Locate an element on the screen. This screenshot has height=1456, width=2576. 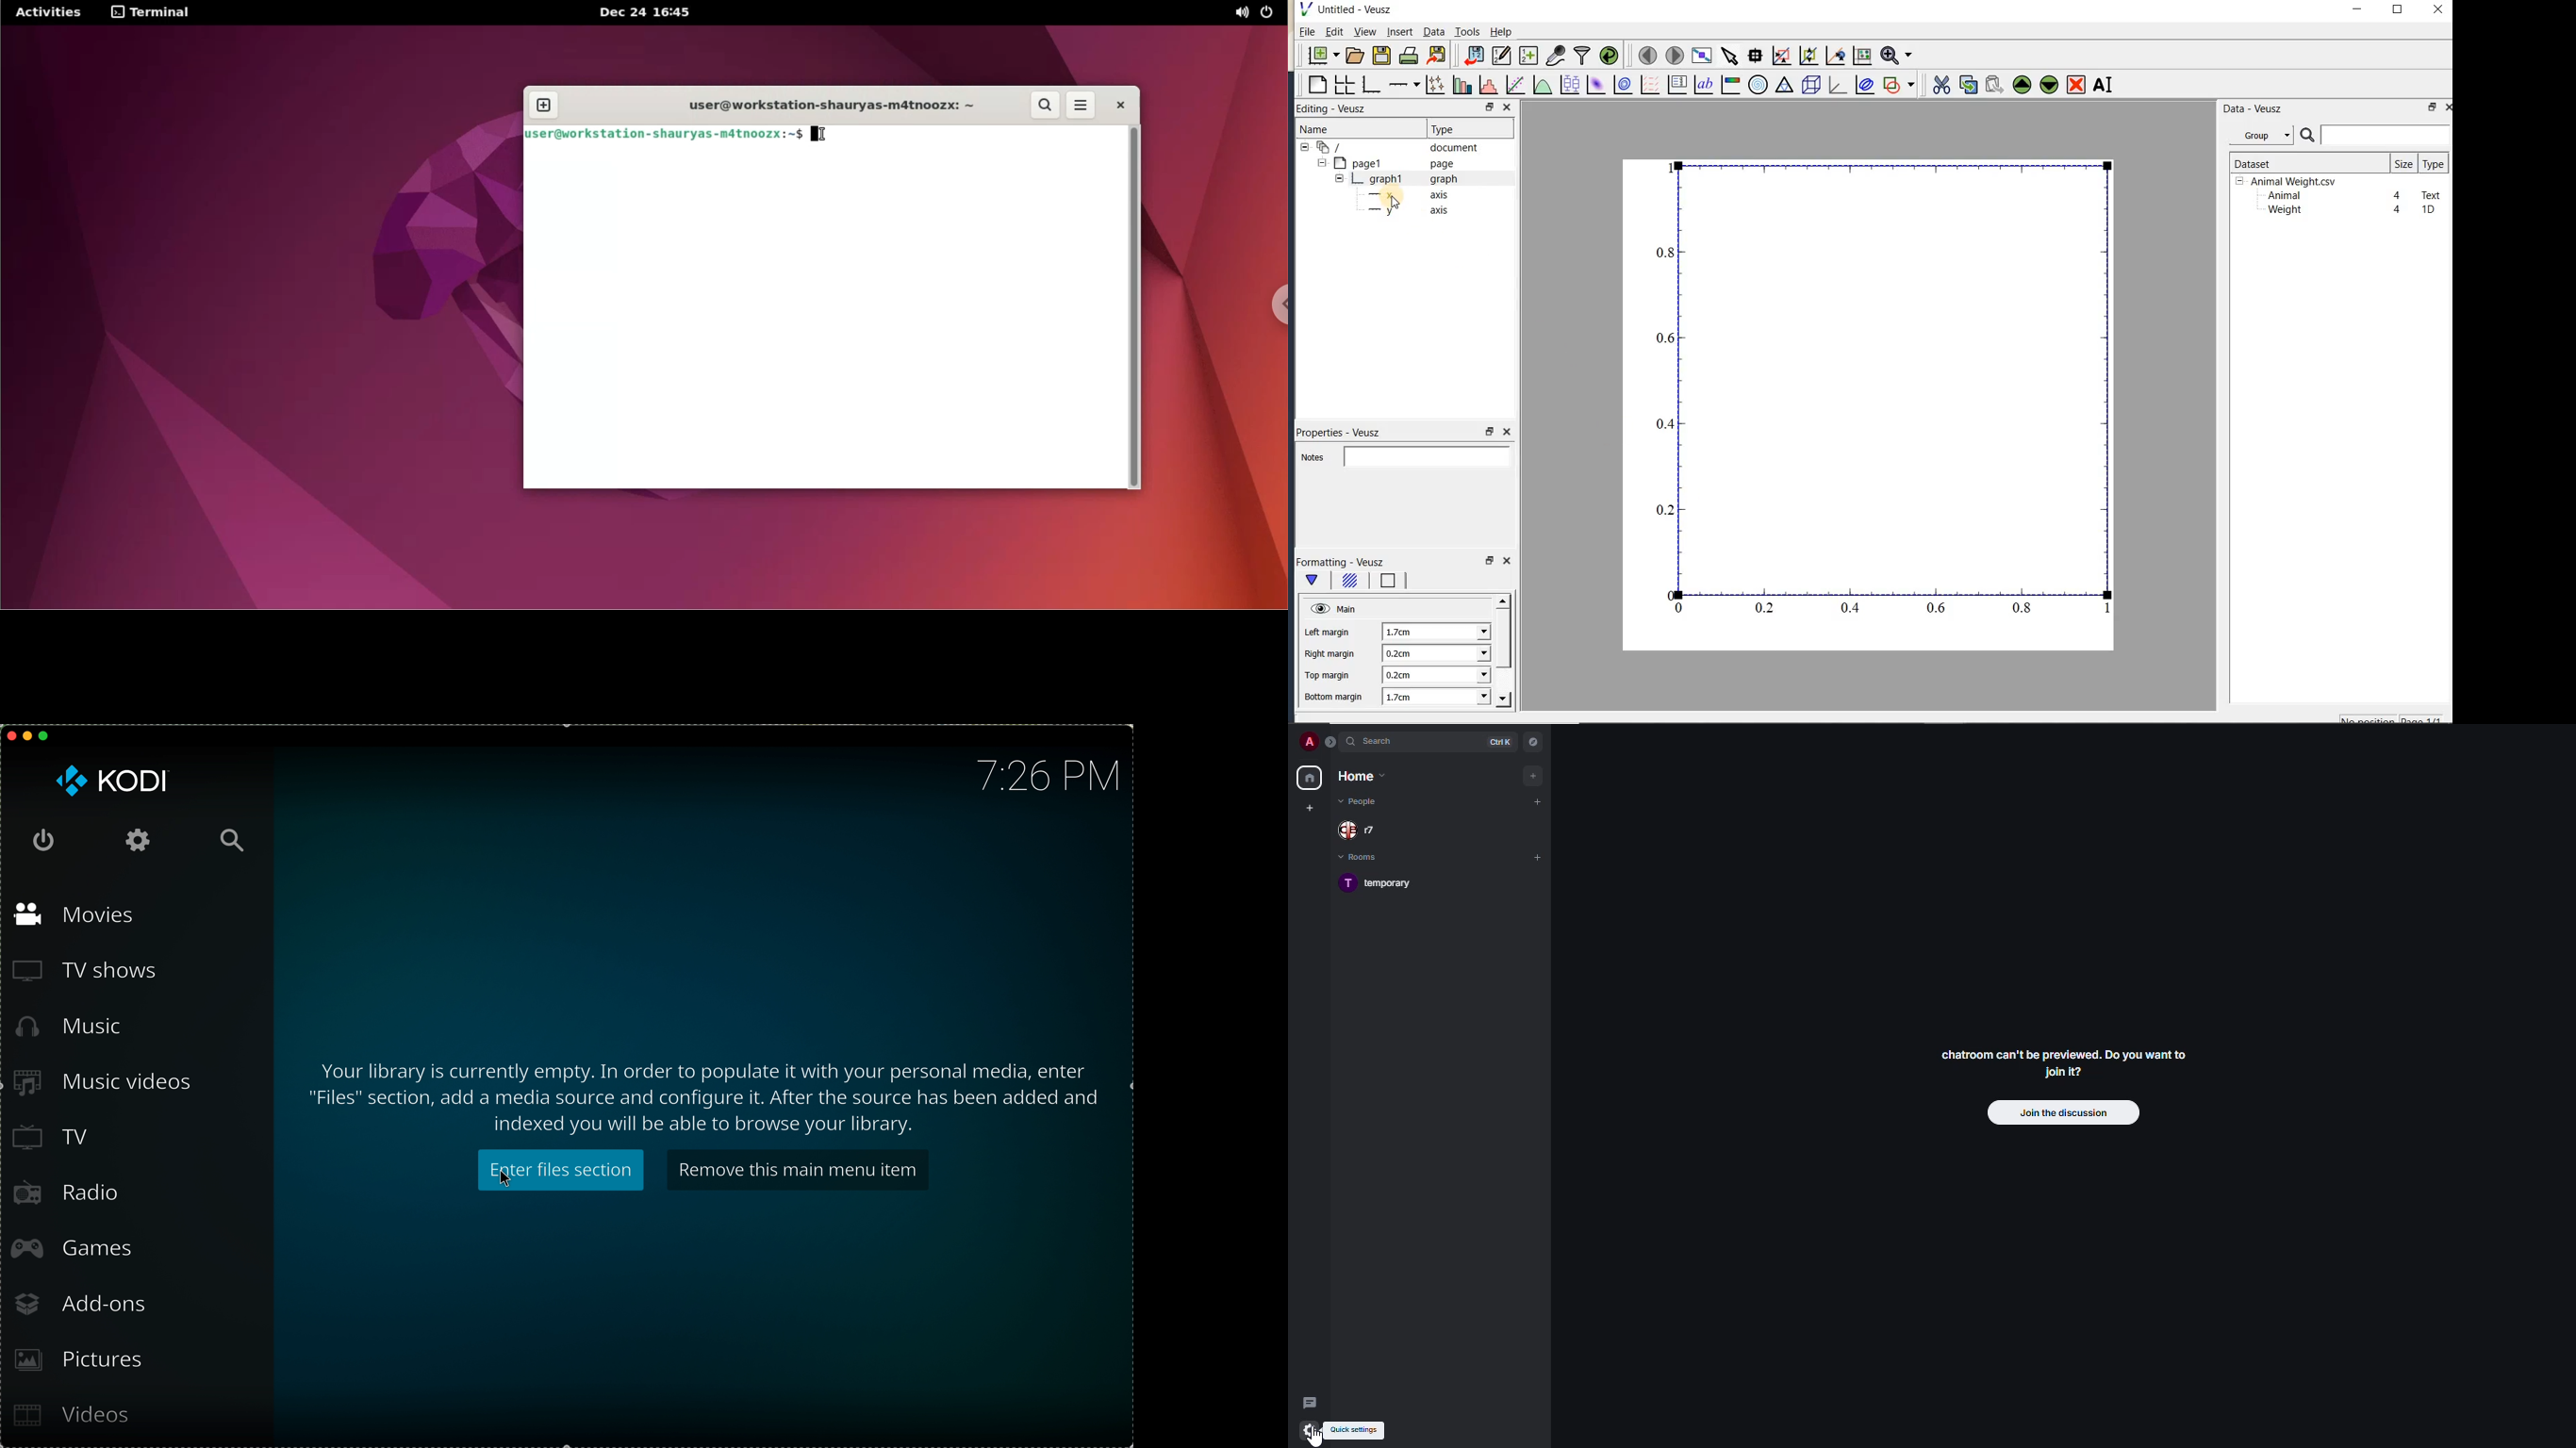
add is located at coordinates (1538, 801).